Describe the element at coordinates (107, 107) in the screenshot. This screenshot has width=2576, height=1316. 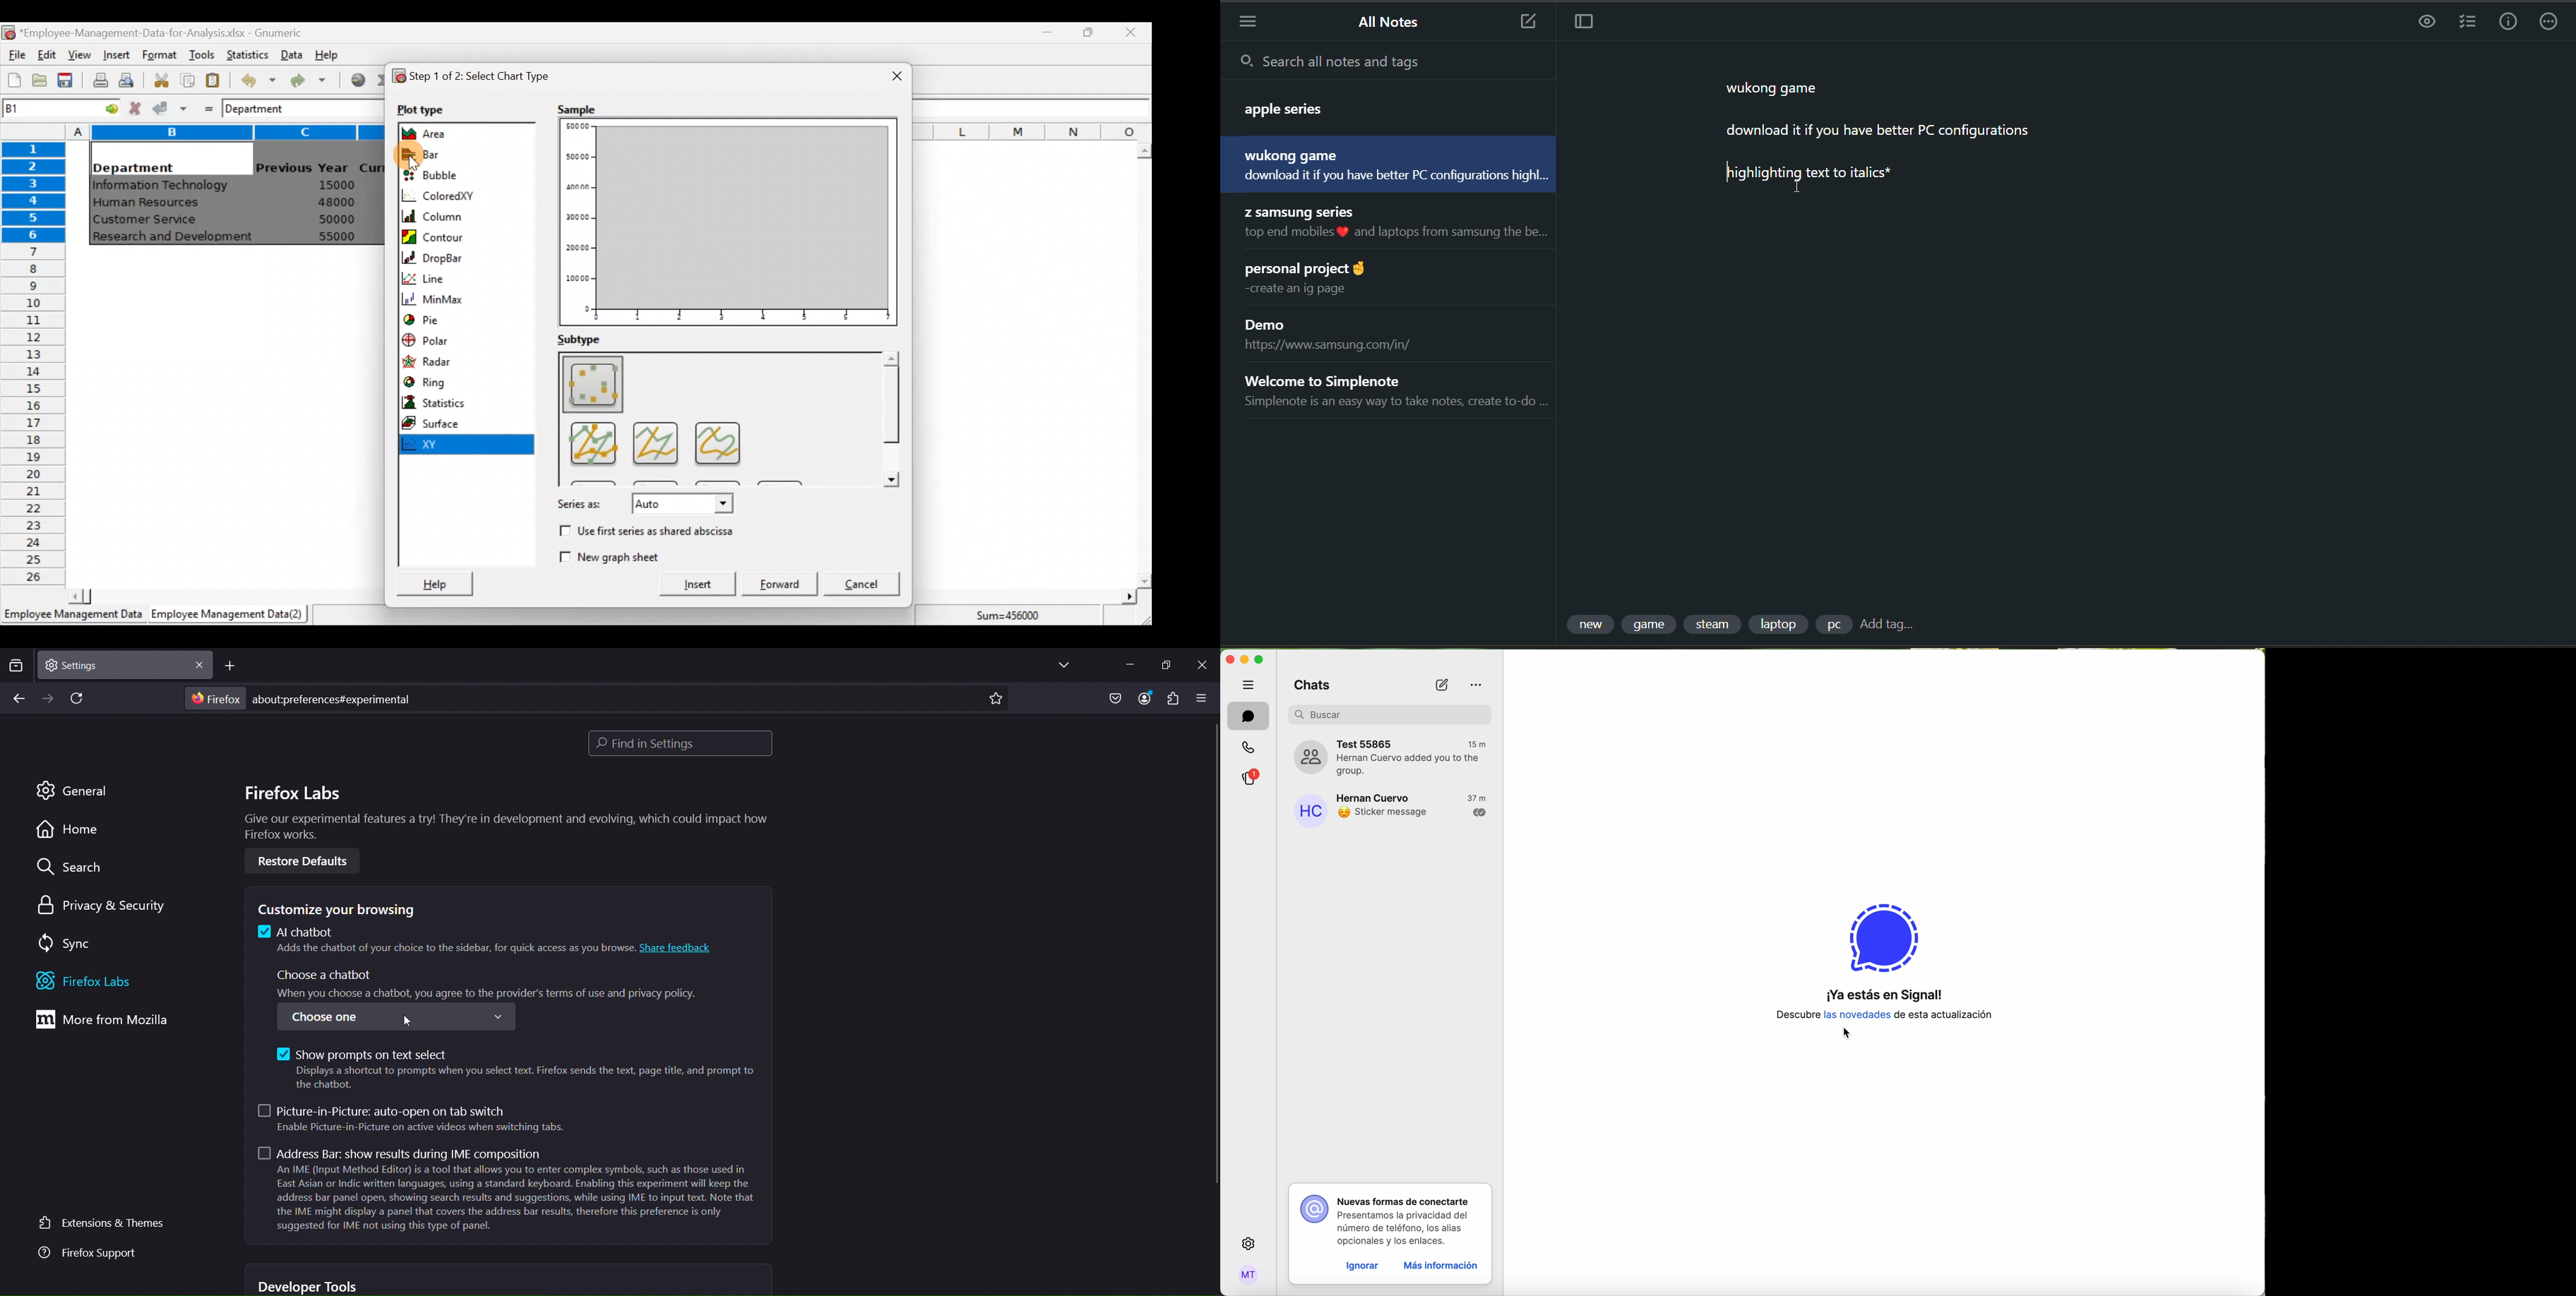
I see `go to` at that location.